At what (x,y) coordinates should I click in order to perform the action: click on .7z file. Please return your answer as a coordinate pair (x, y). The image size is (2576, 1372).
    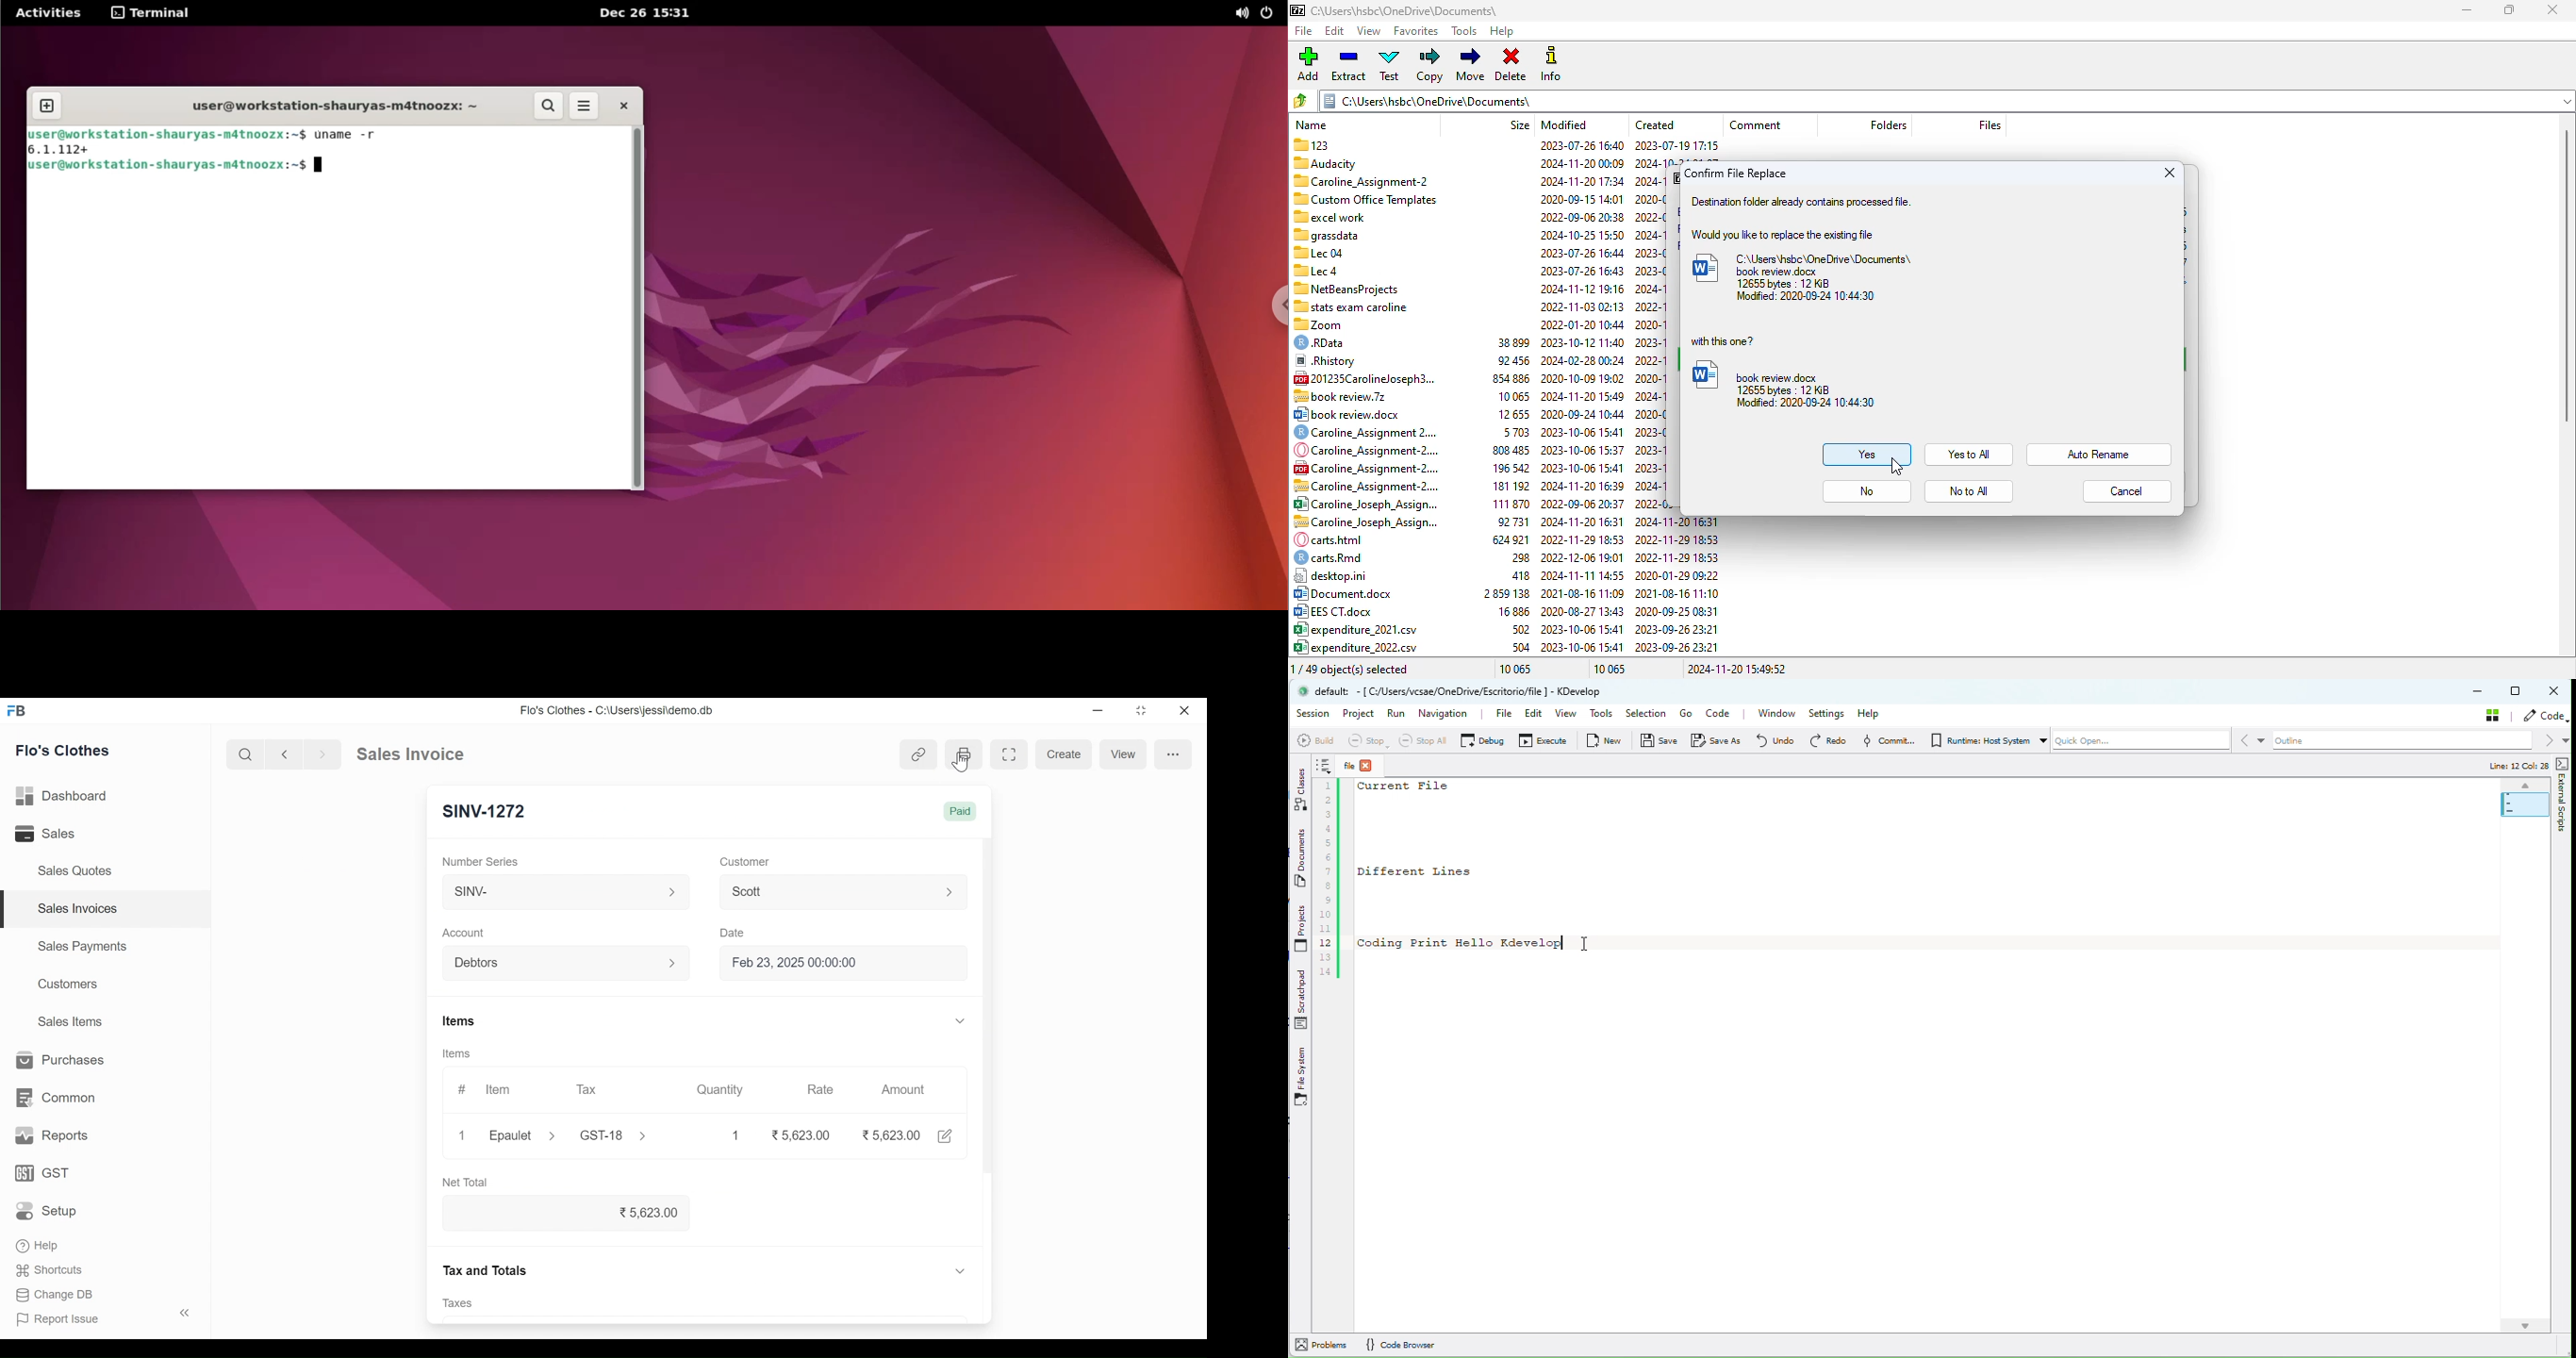
    Looking at the image, I should click on (1340, 398).